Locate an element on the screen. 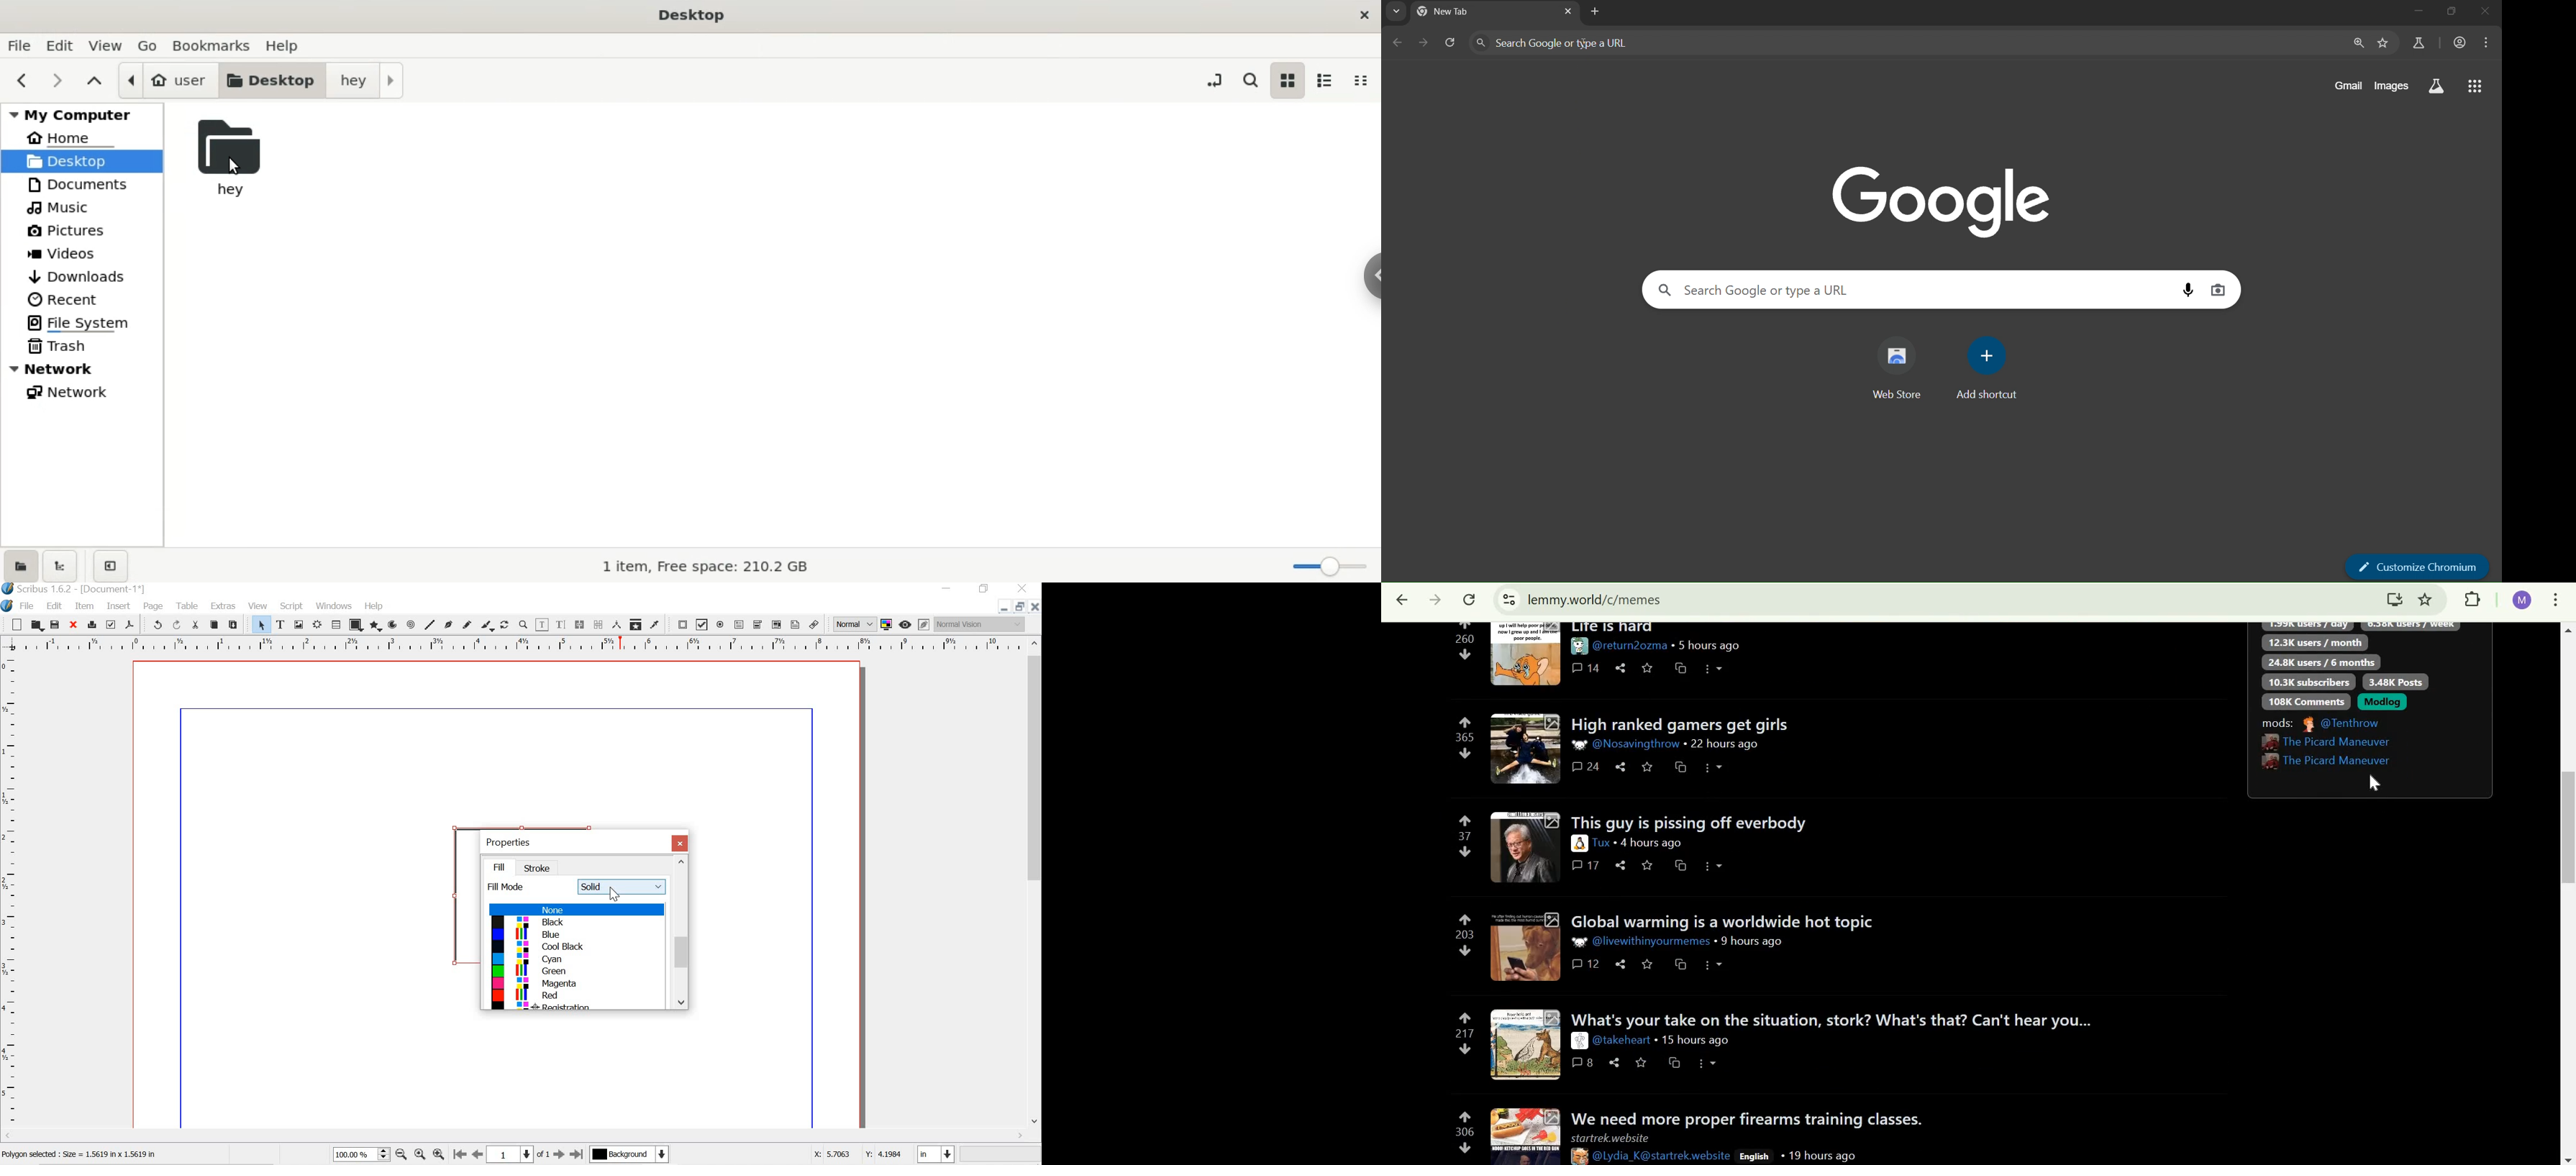 The height and width of the screenshot is (1176, 2576). cursor is located at coordinates (616, 894).